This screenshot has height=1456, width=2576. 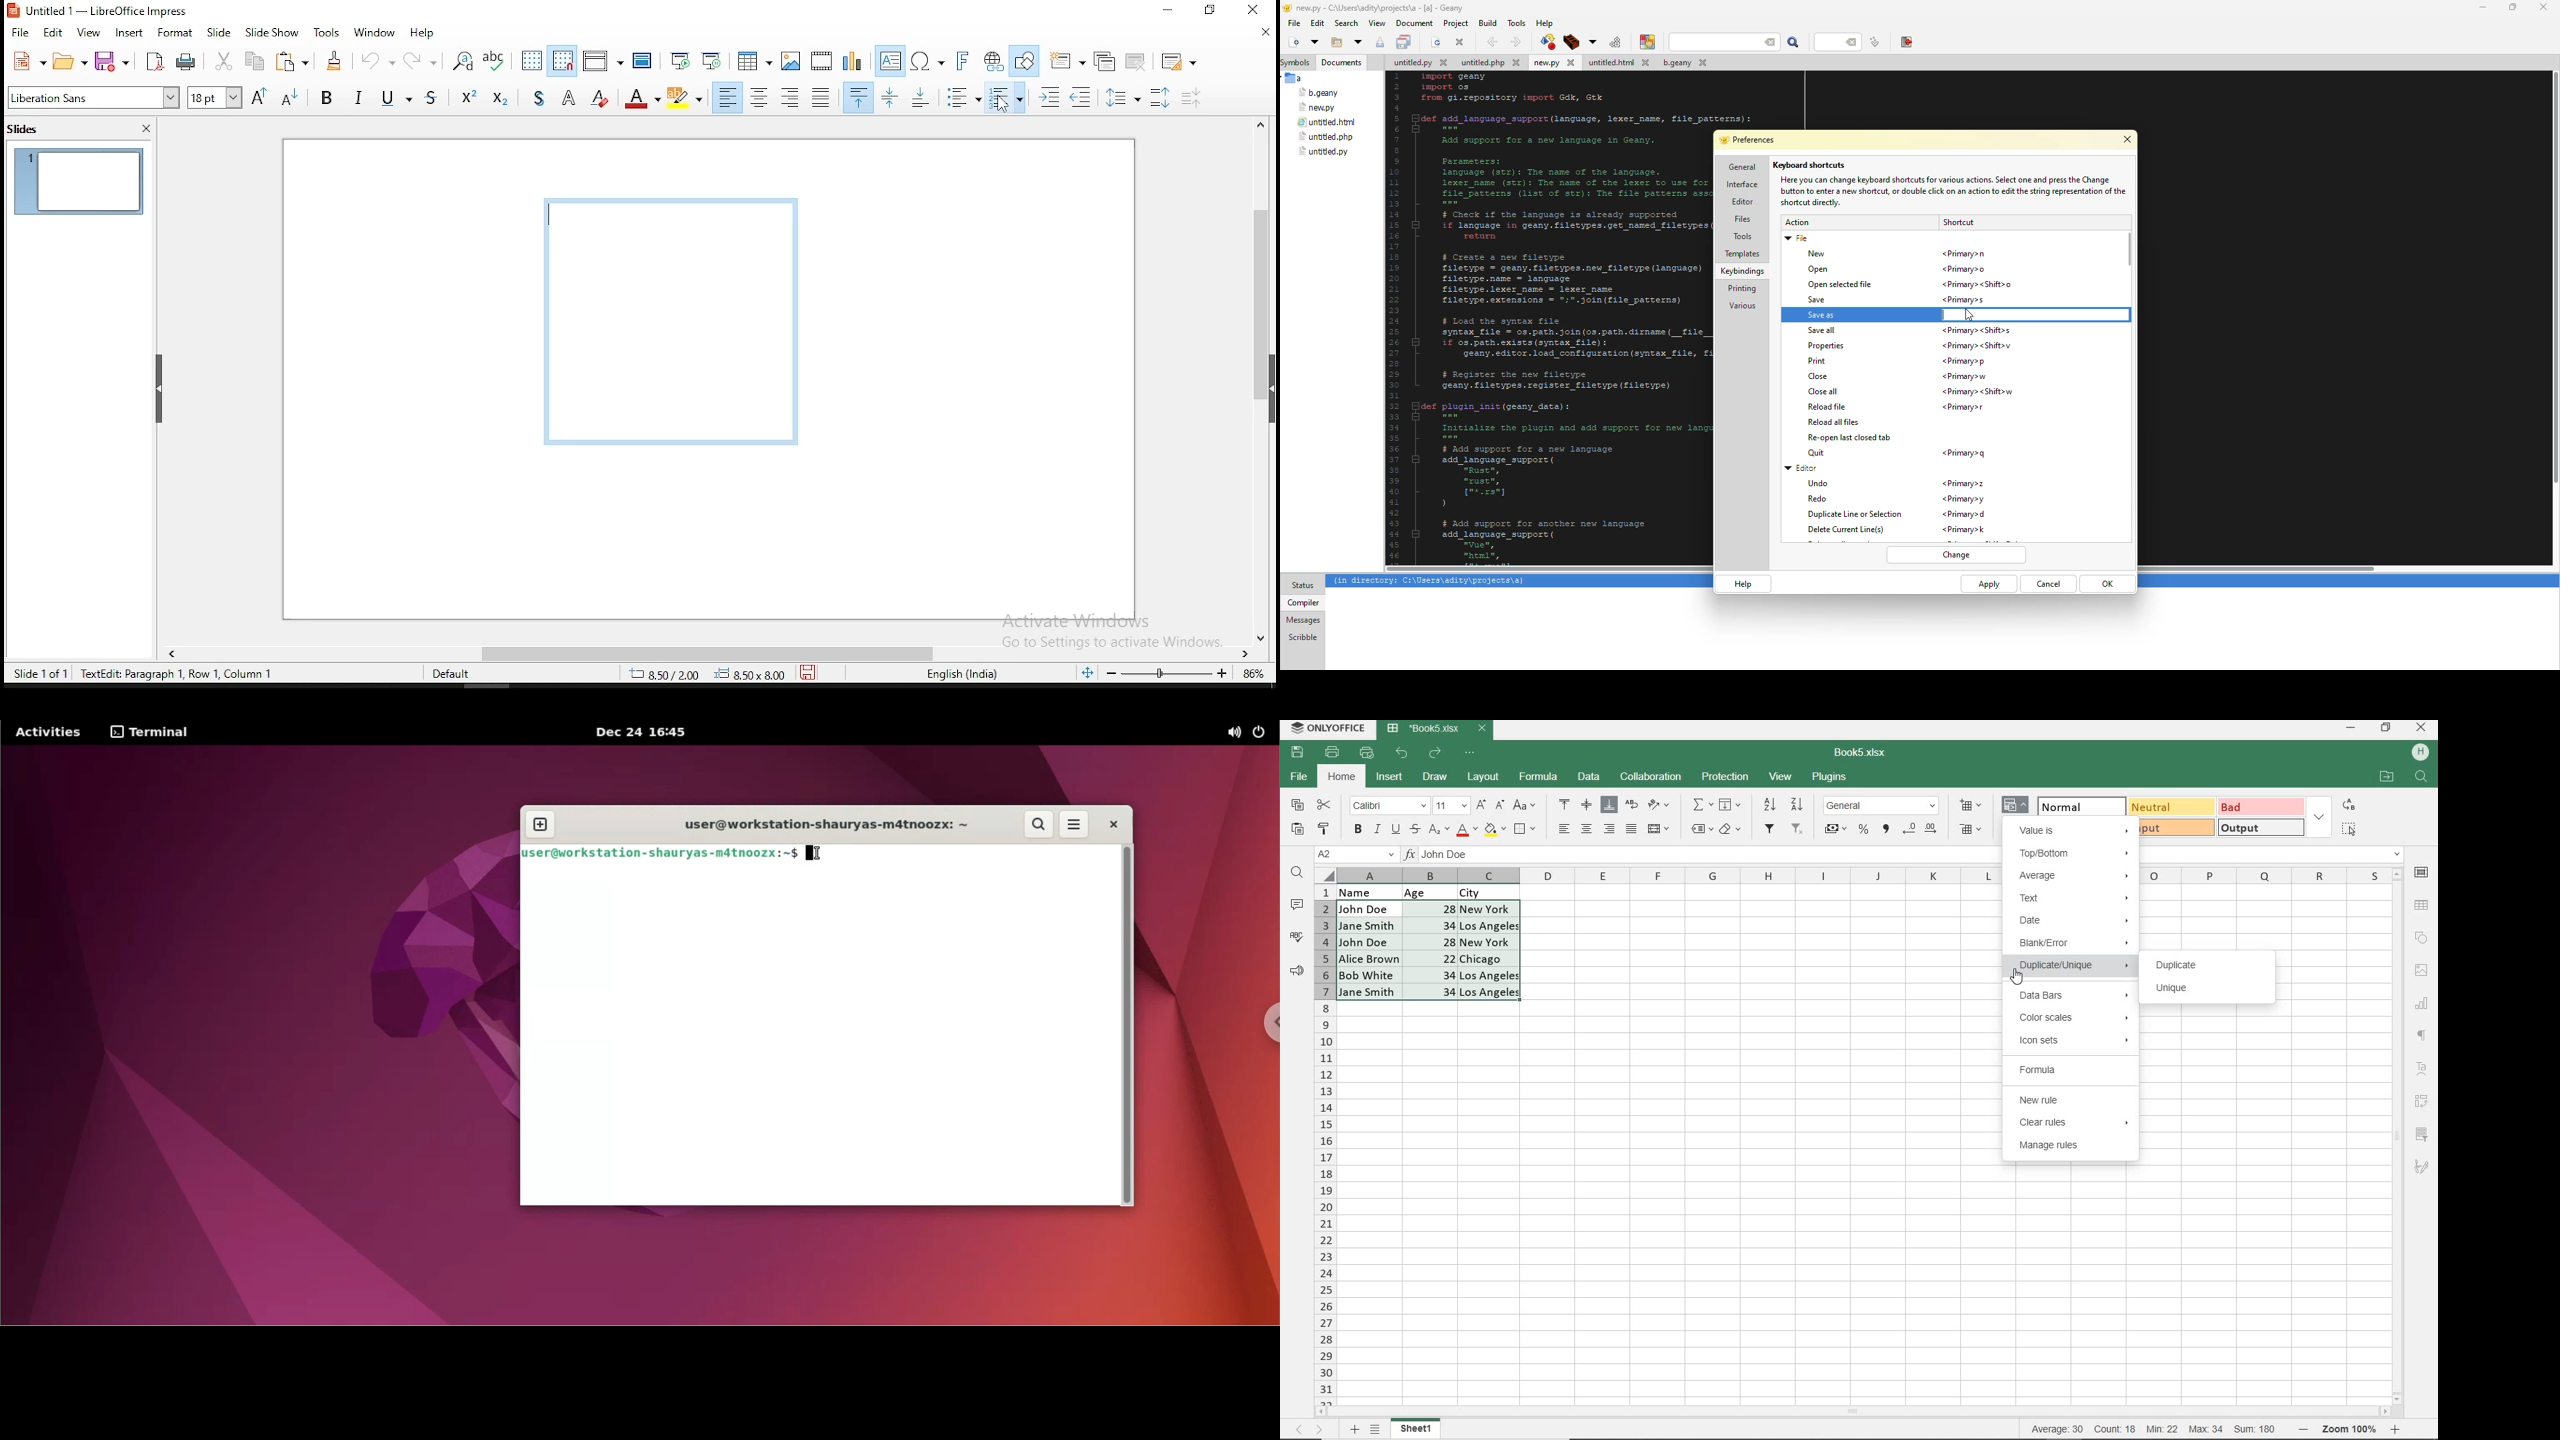 I want to click on find and replace, so click(x=464, y=61).